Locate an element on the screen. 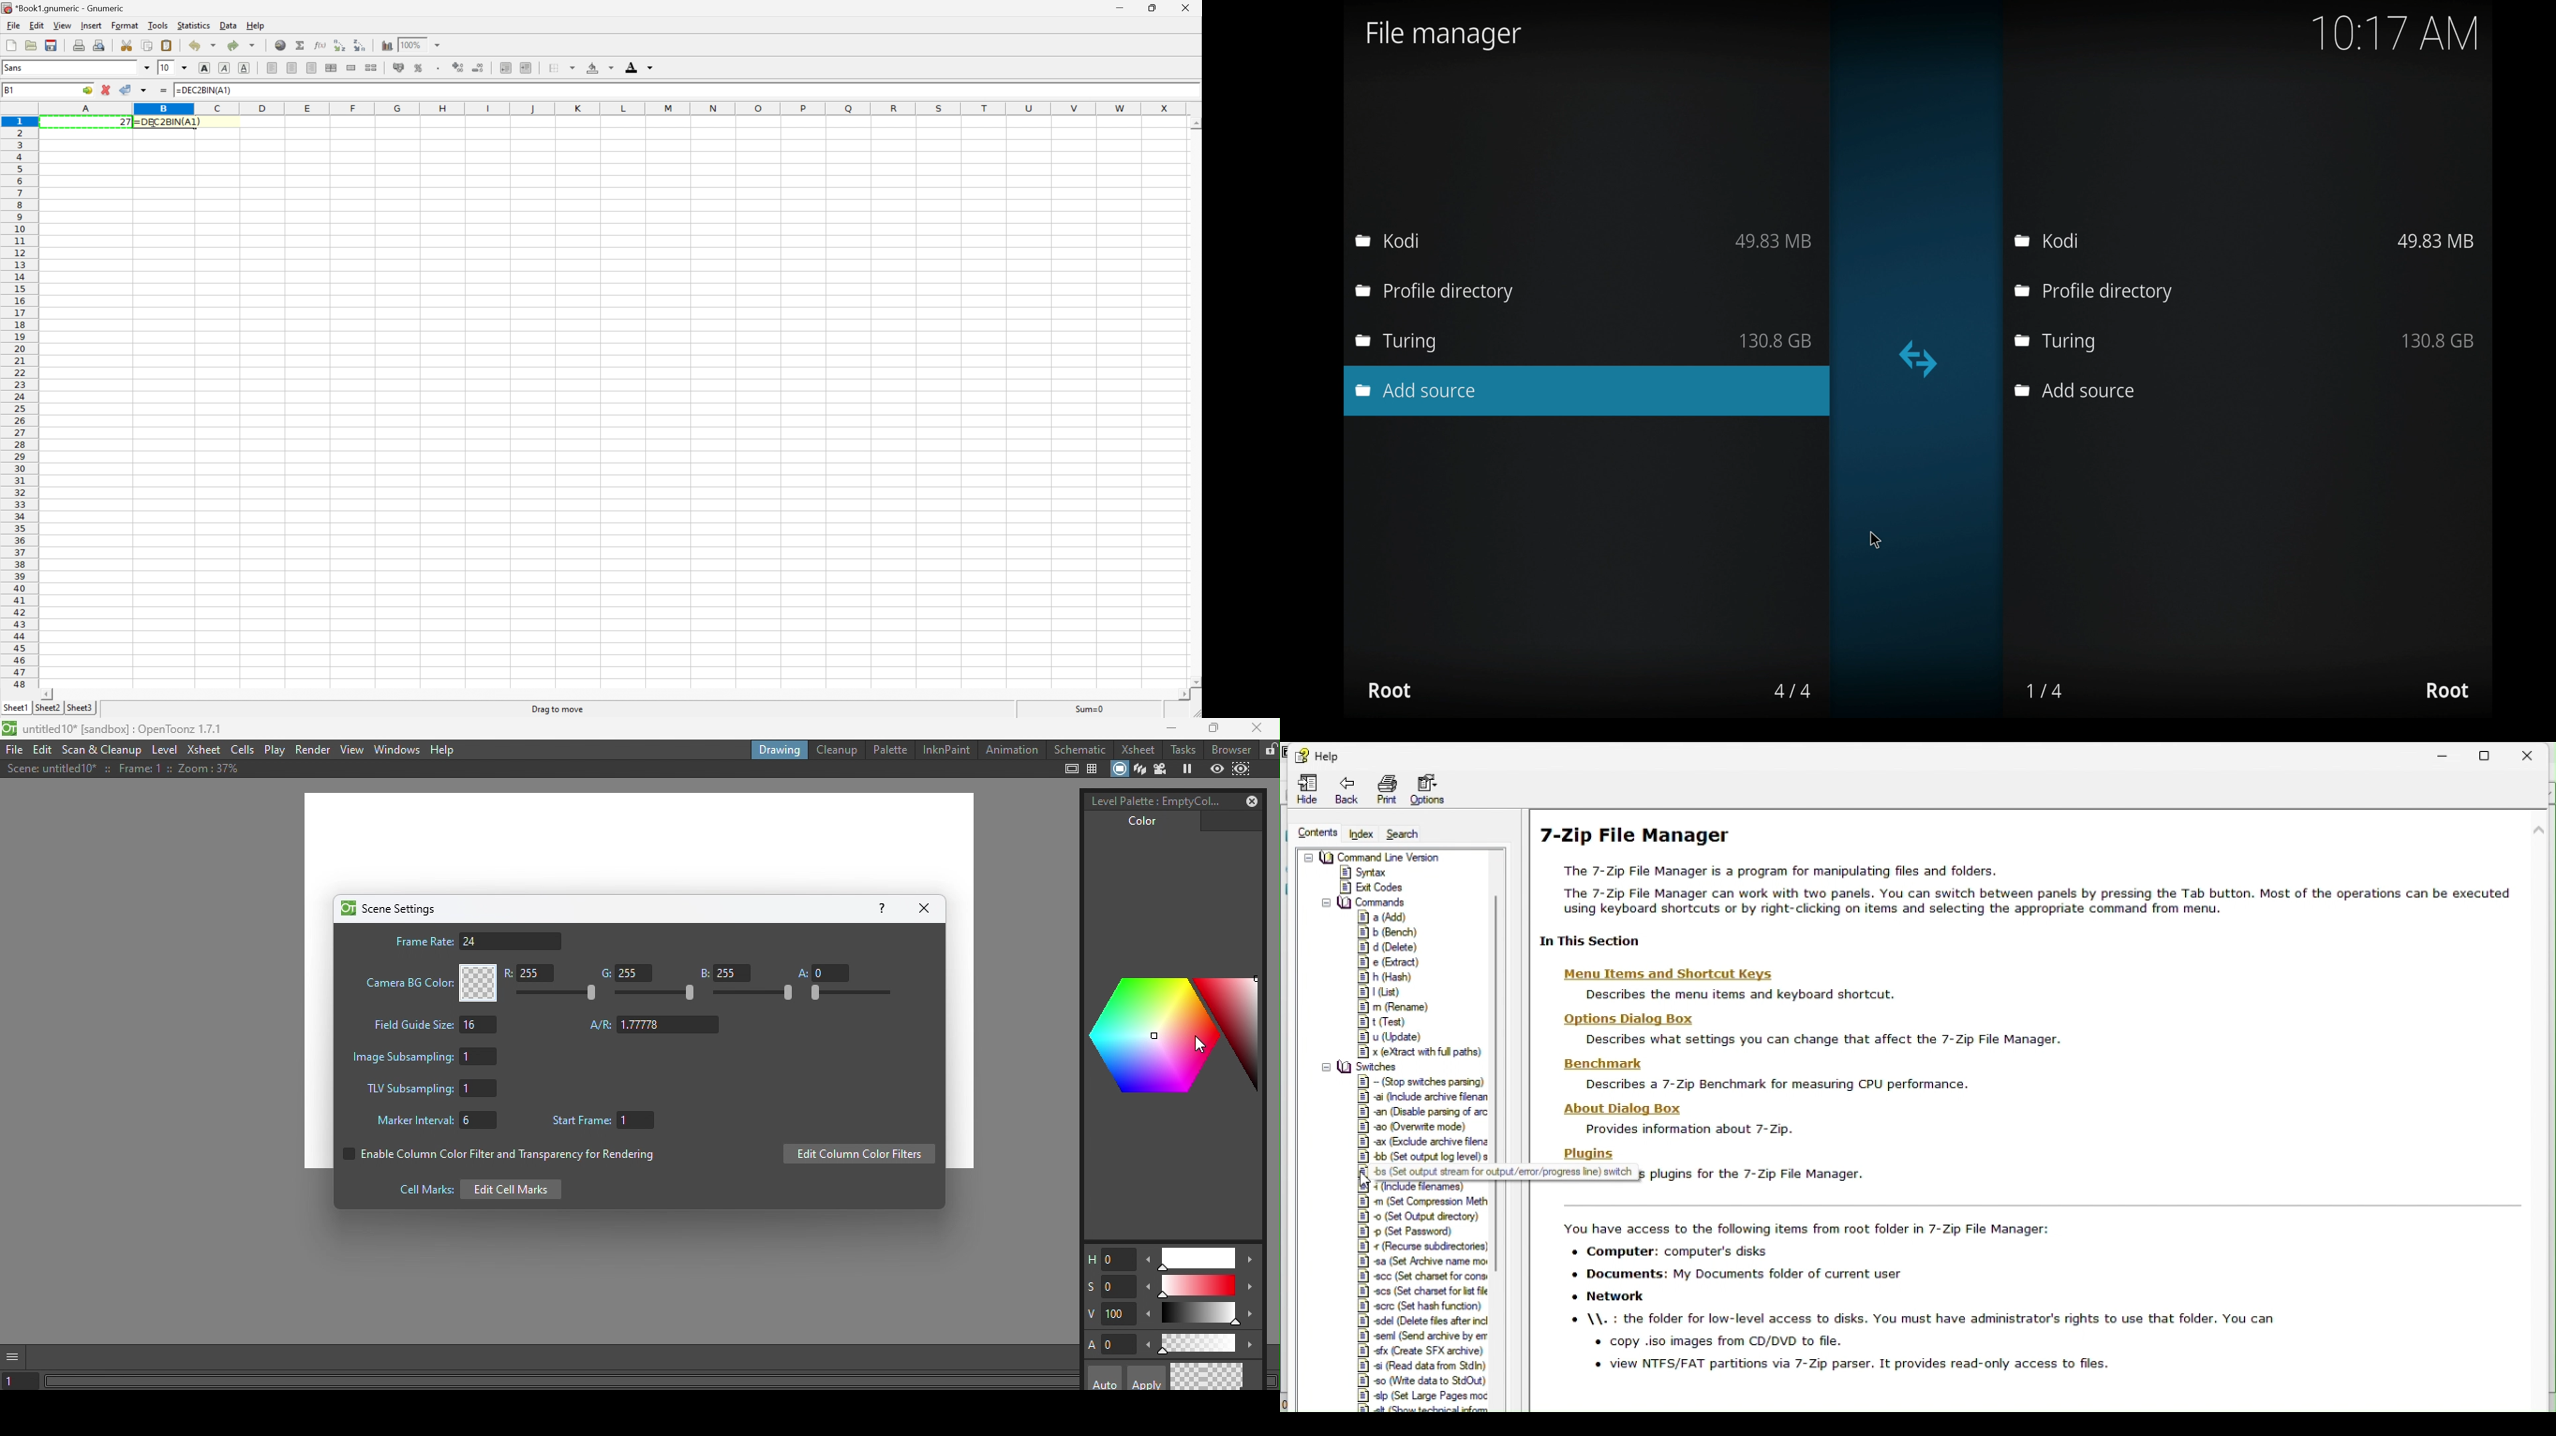  Sheet2 is located at coordinates (49, 711).